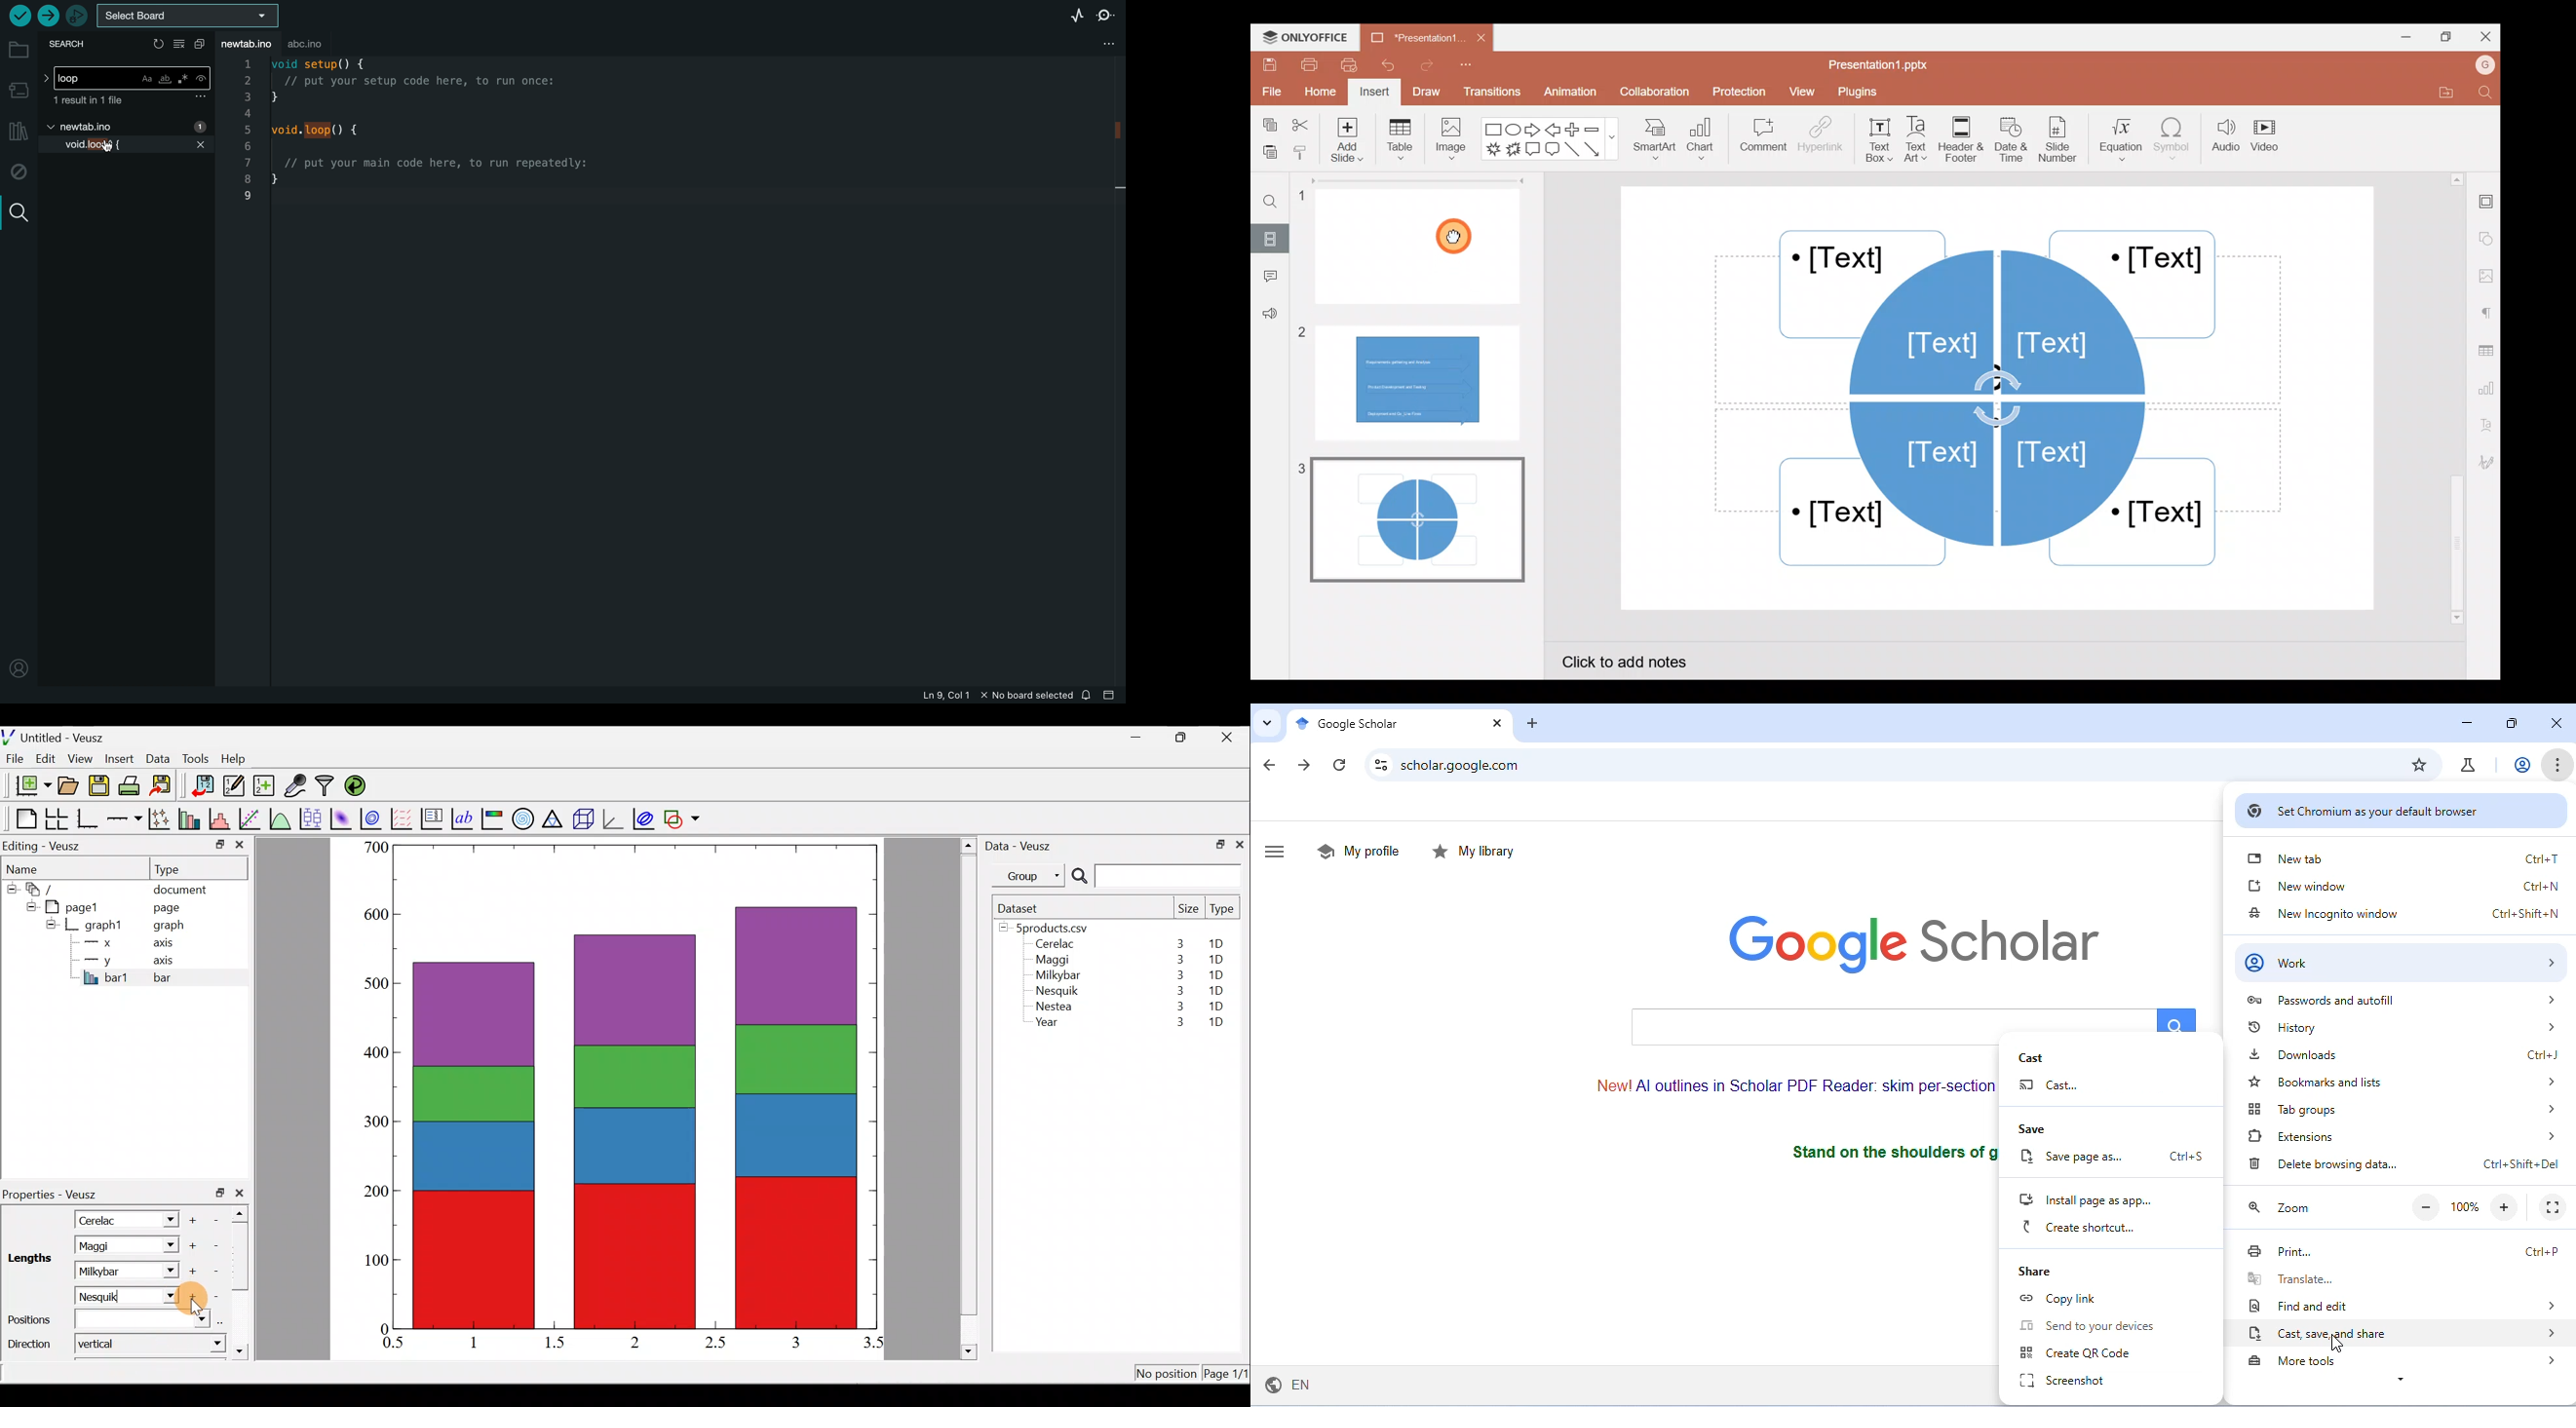  I want to click on Signature settings, so click(2485, 462).